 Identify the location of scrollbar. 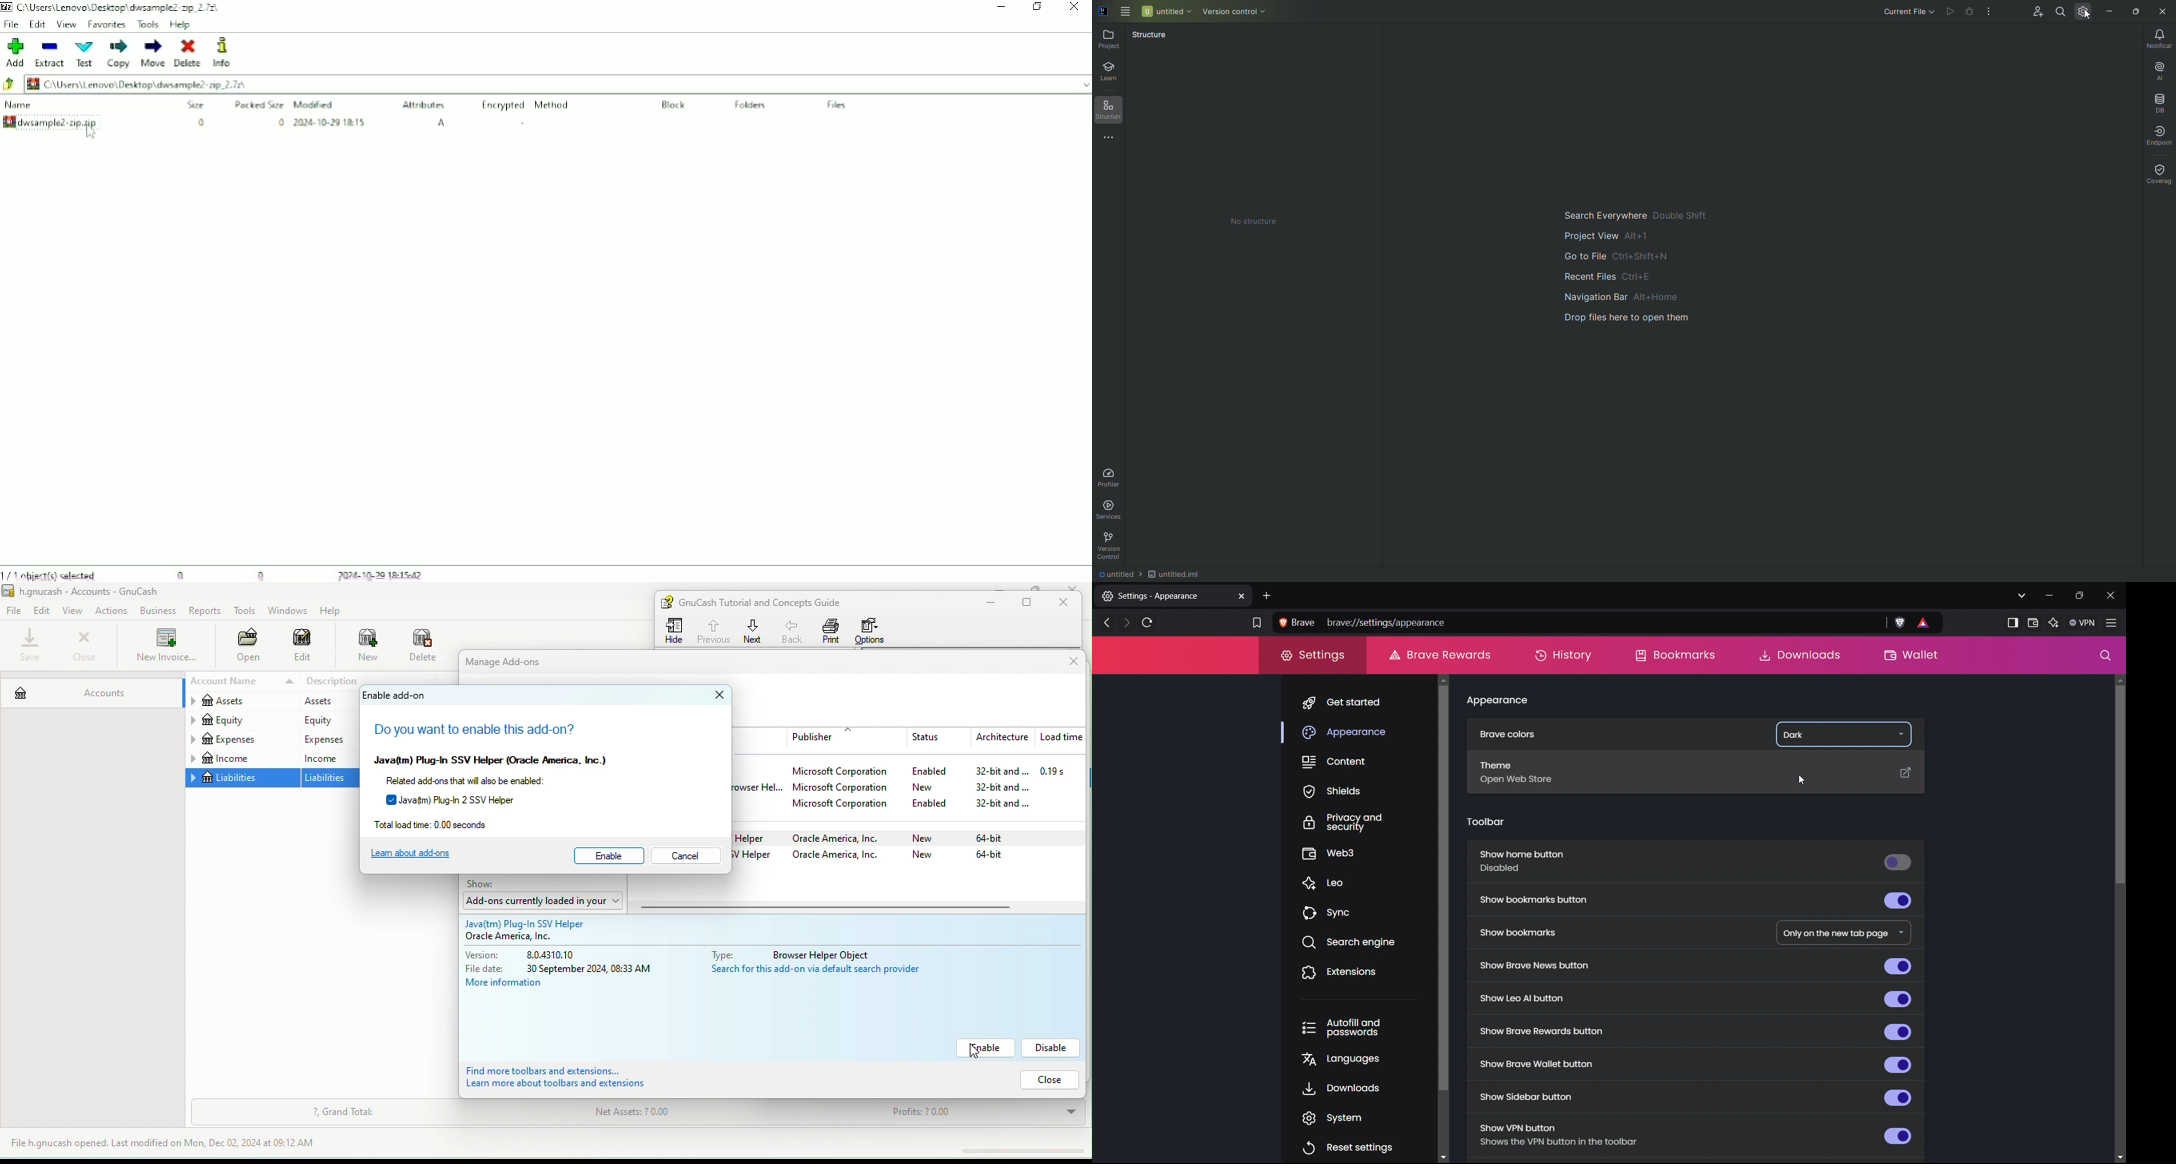
(1454, 887).